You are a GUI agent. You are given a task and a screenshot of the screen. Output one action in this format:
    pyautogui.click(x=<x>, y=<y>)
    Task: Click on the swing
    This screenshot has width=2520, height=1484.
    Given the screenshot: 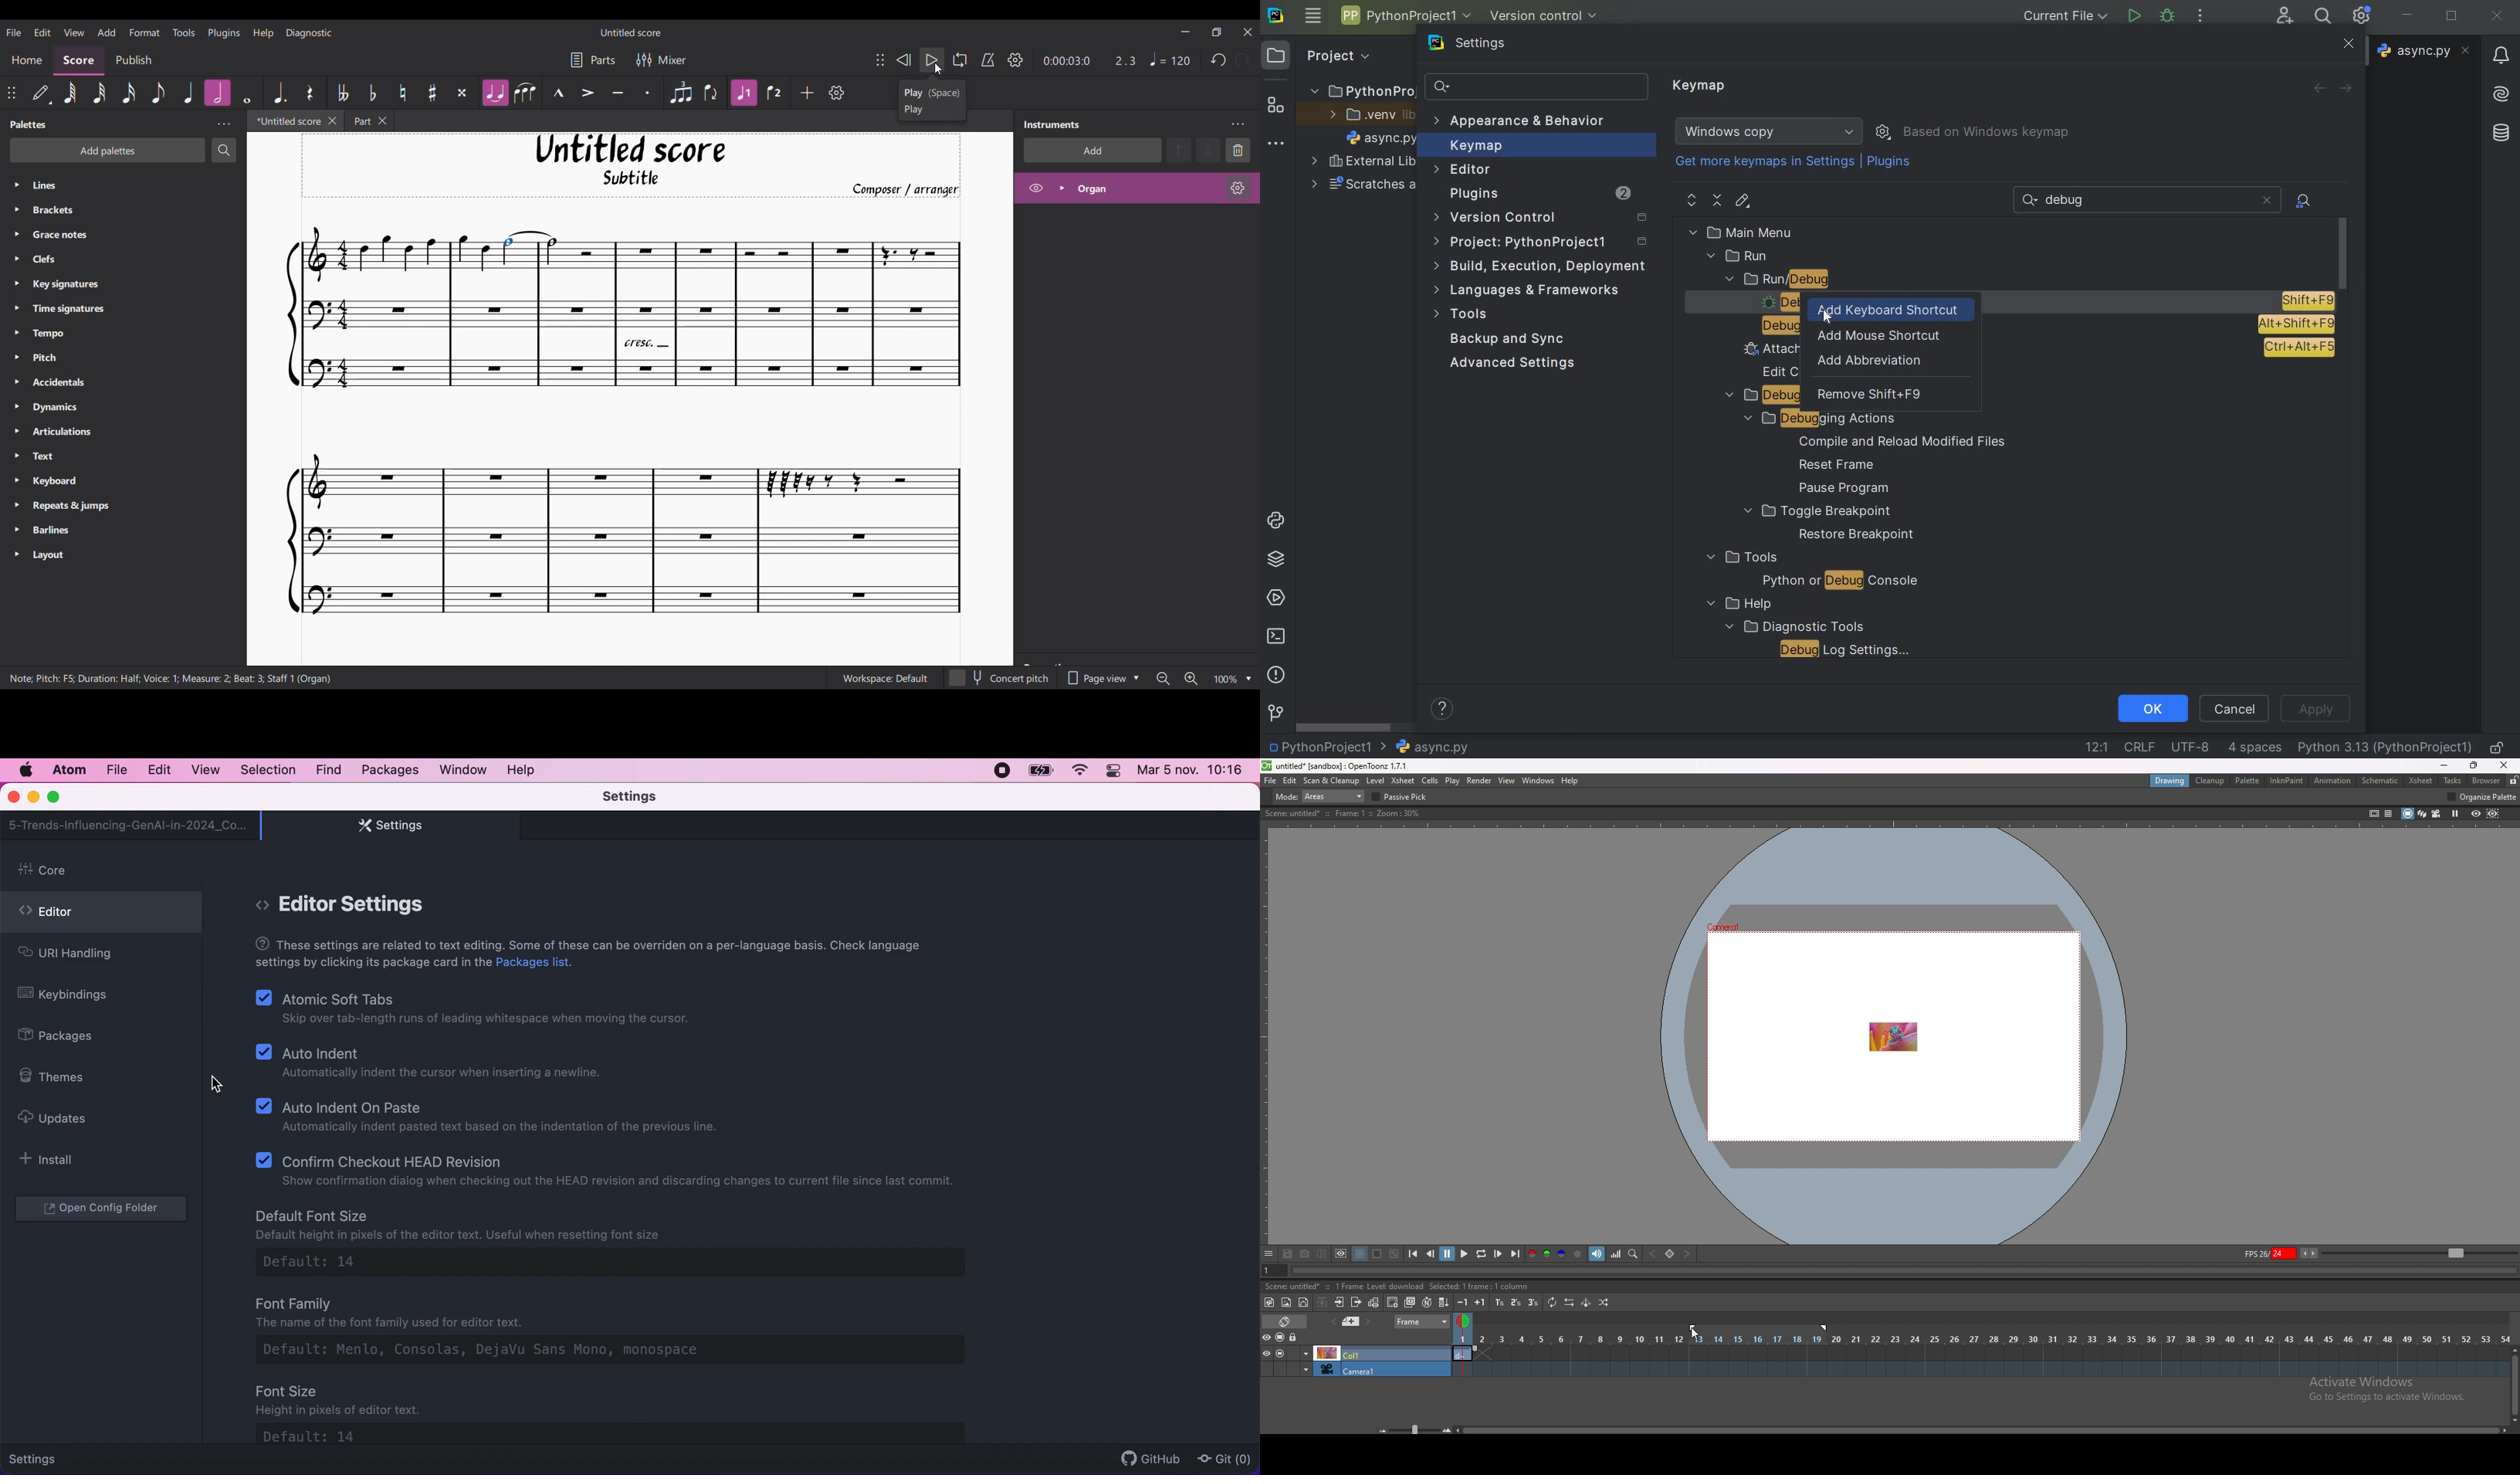 What is the action you would take?
    pyautogui.click(x=1587, y=1302)
    